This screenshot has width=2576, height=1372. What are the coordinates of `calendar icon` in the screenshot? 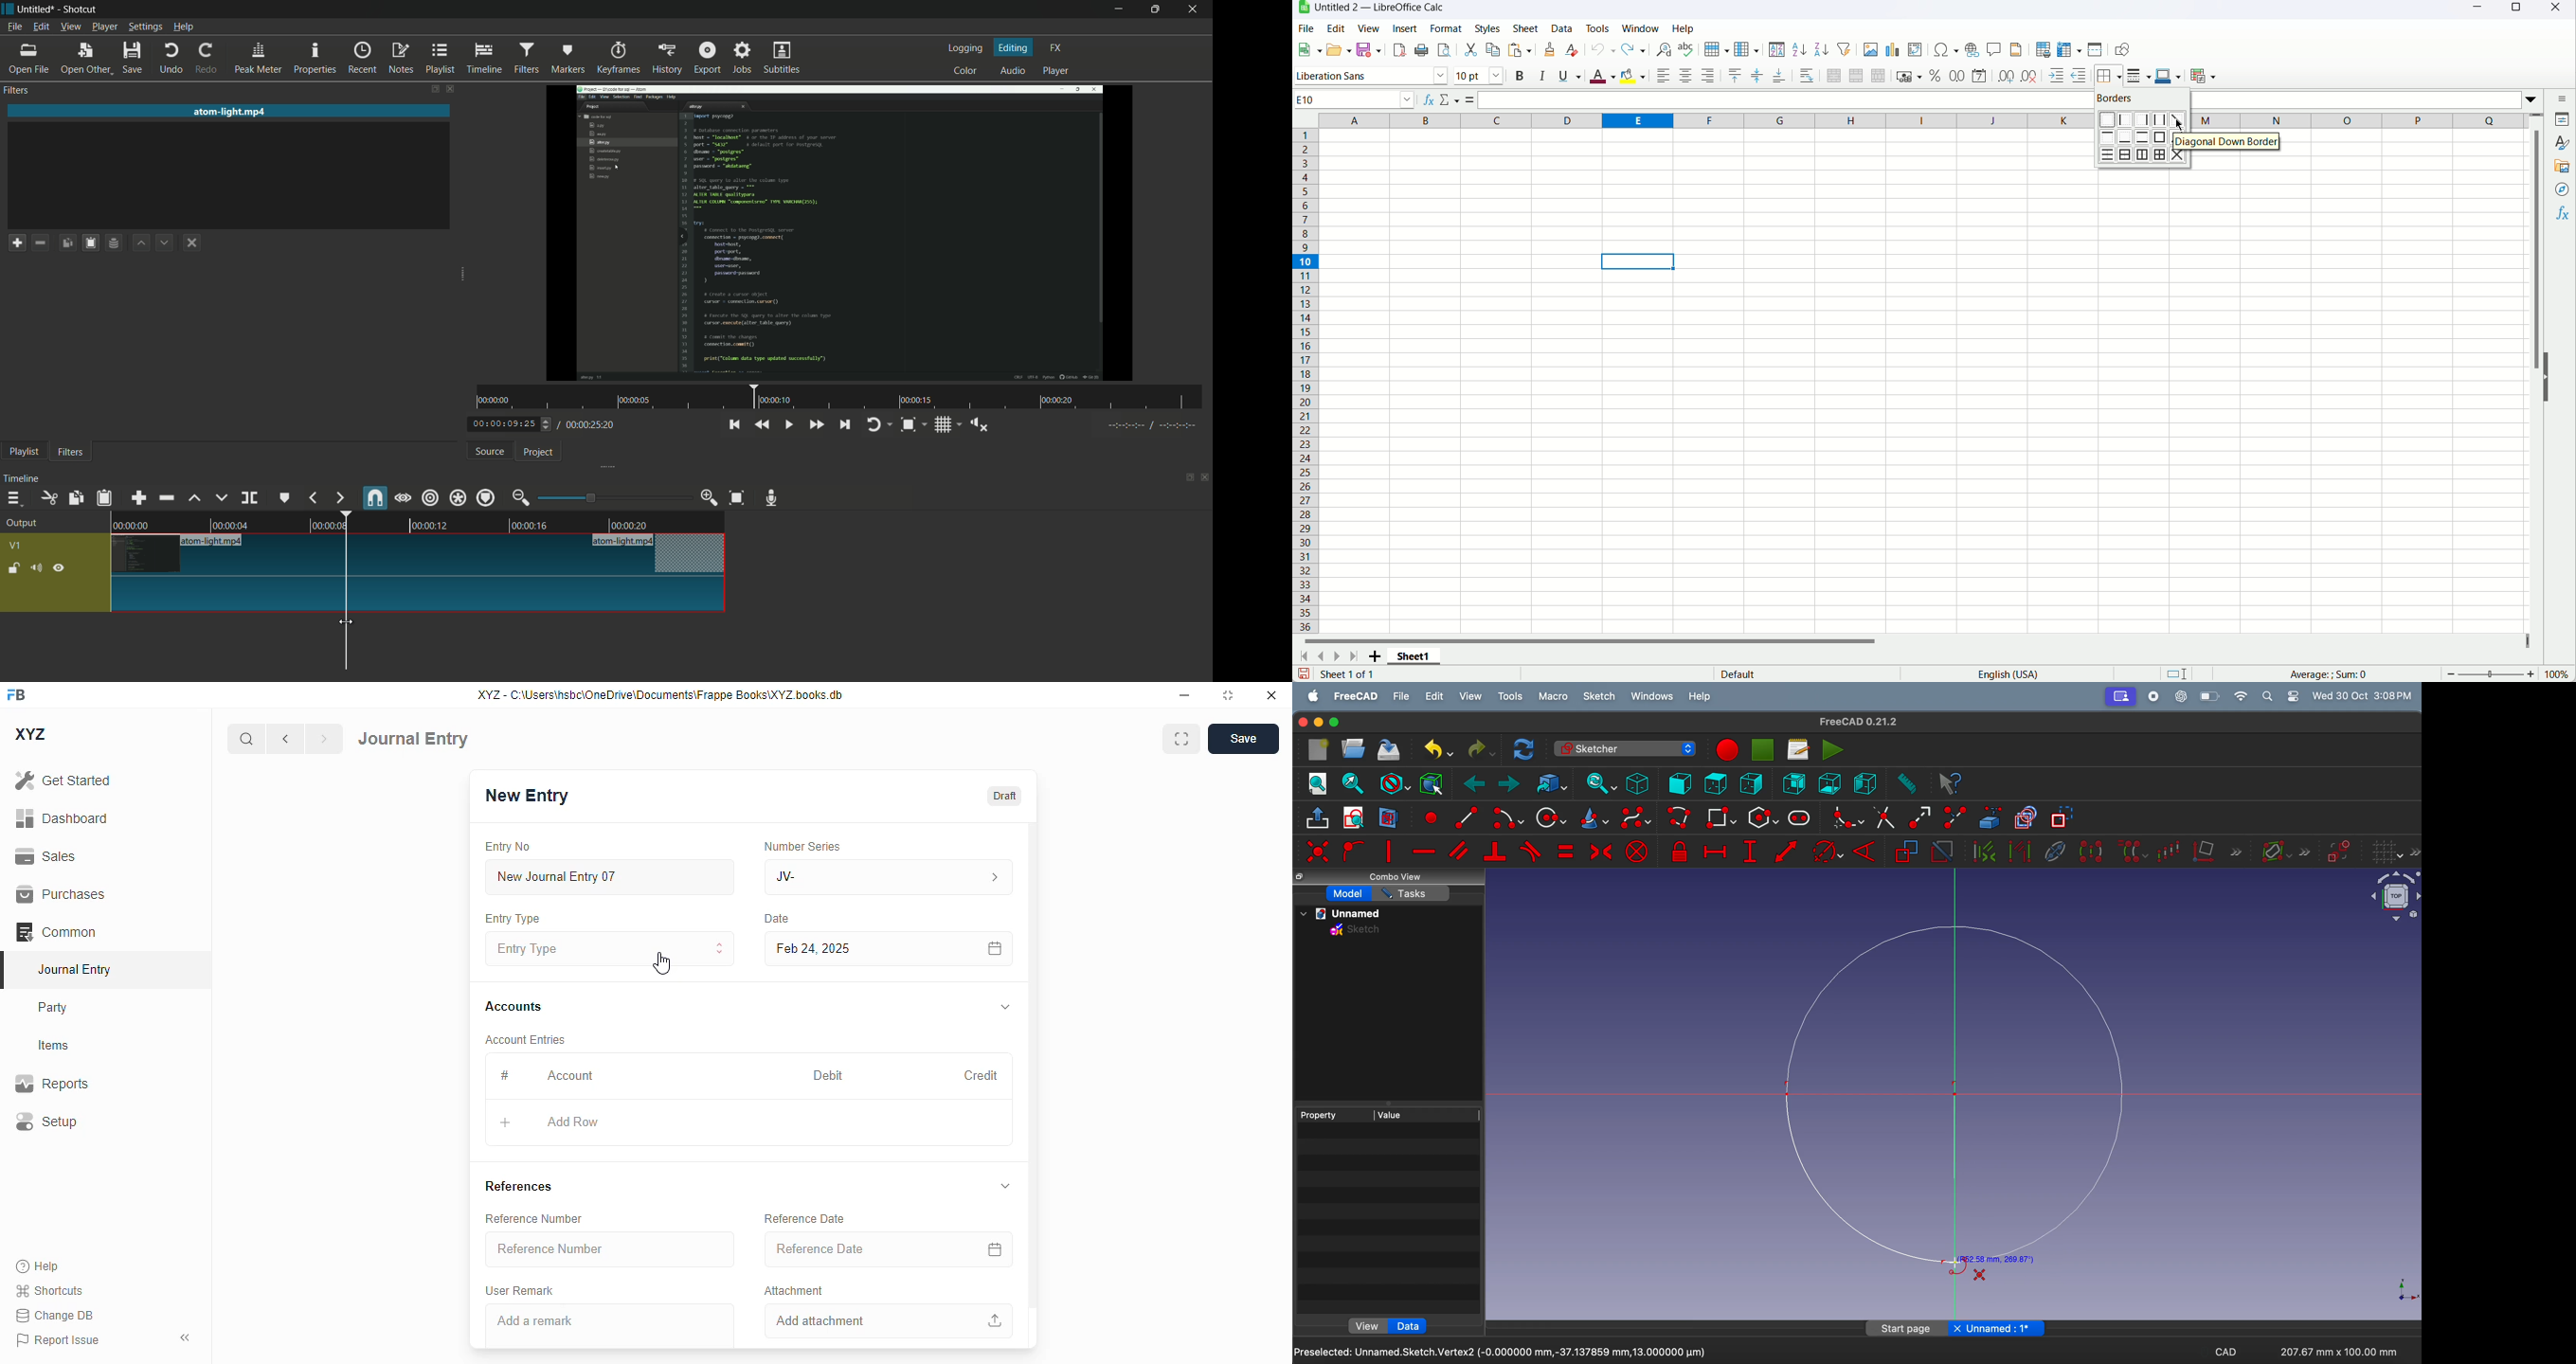 It's located at (996, 948).